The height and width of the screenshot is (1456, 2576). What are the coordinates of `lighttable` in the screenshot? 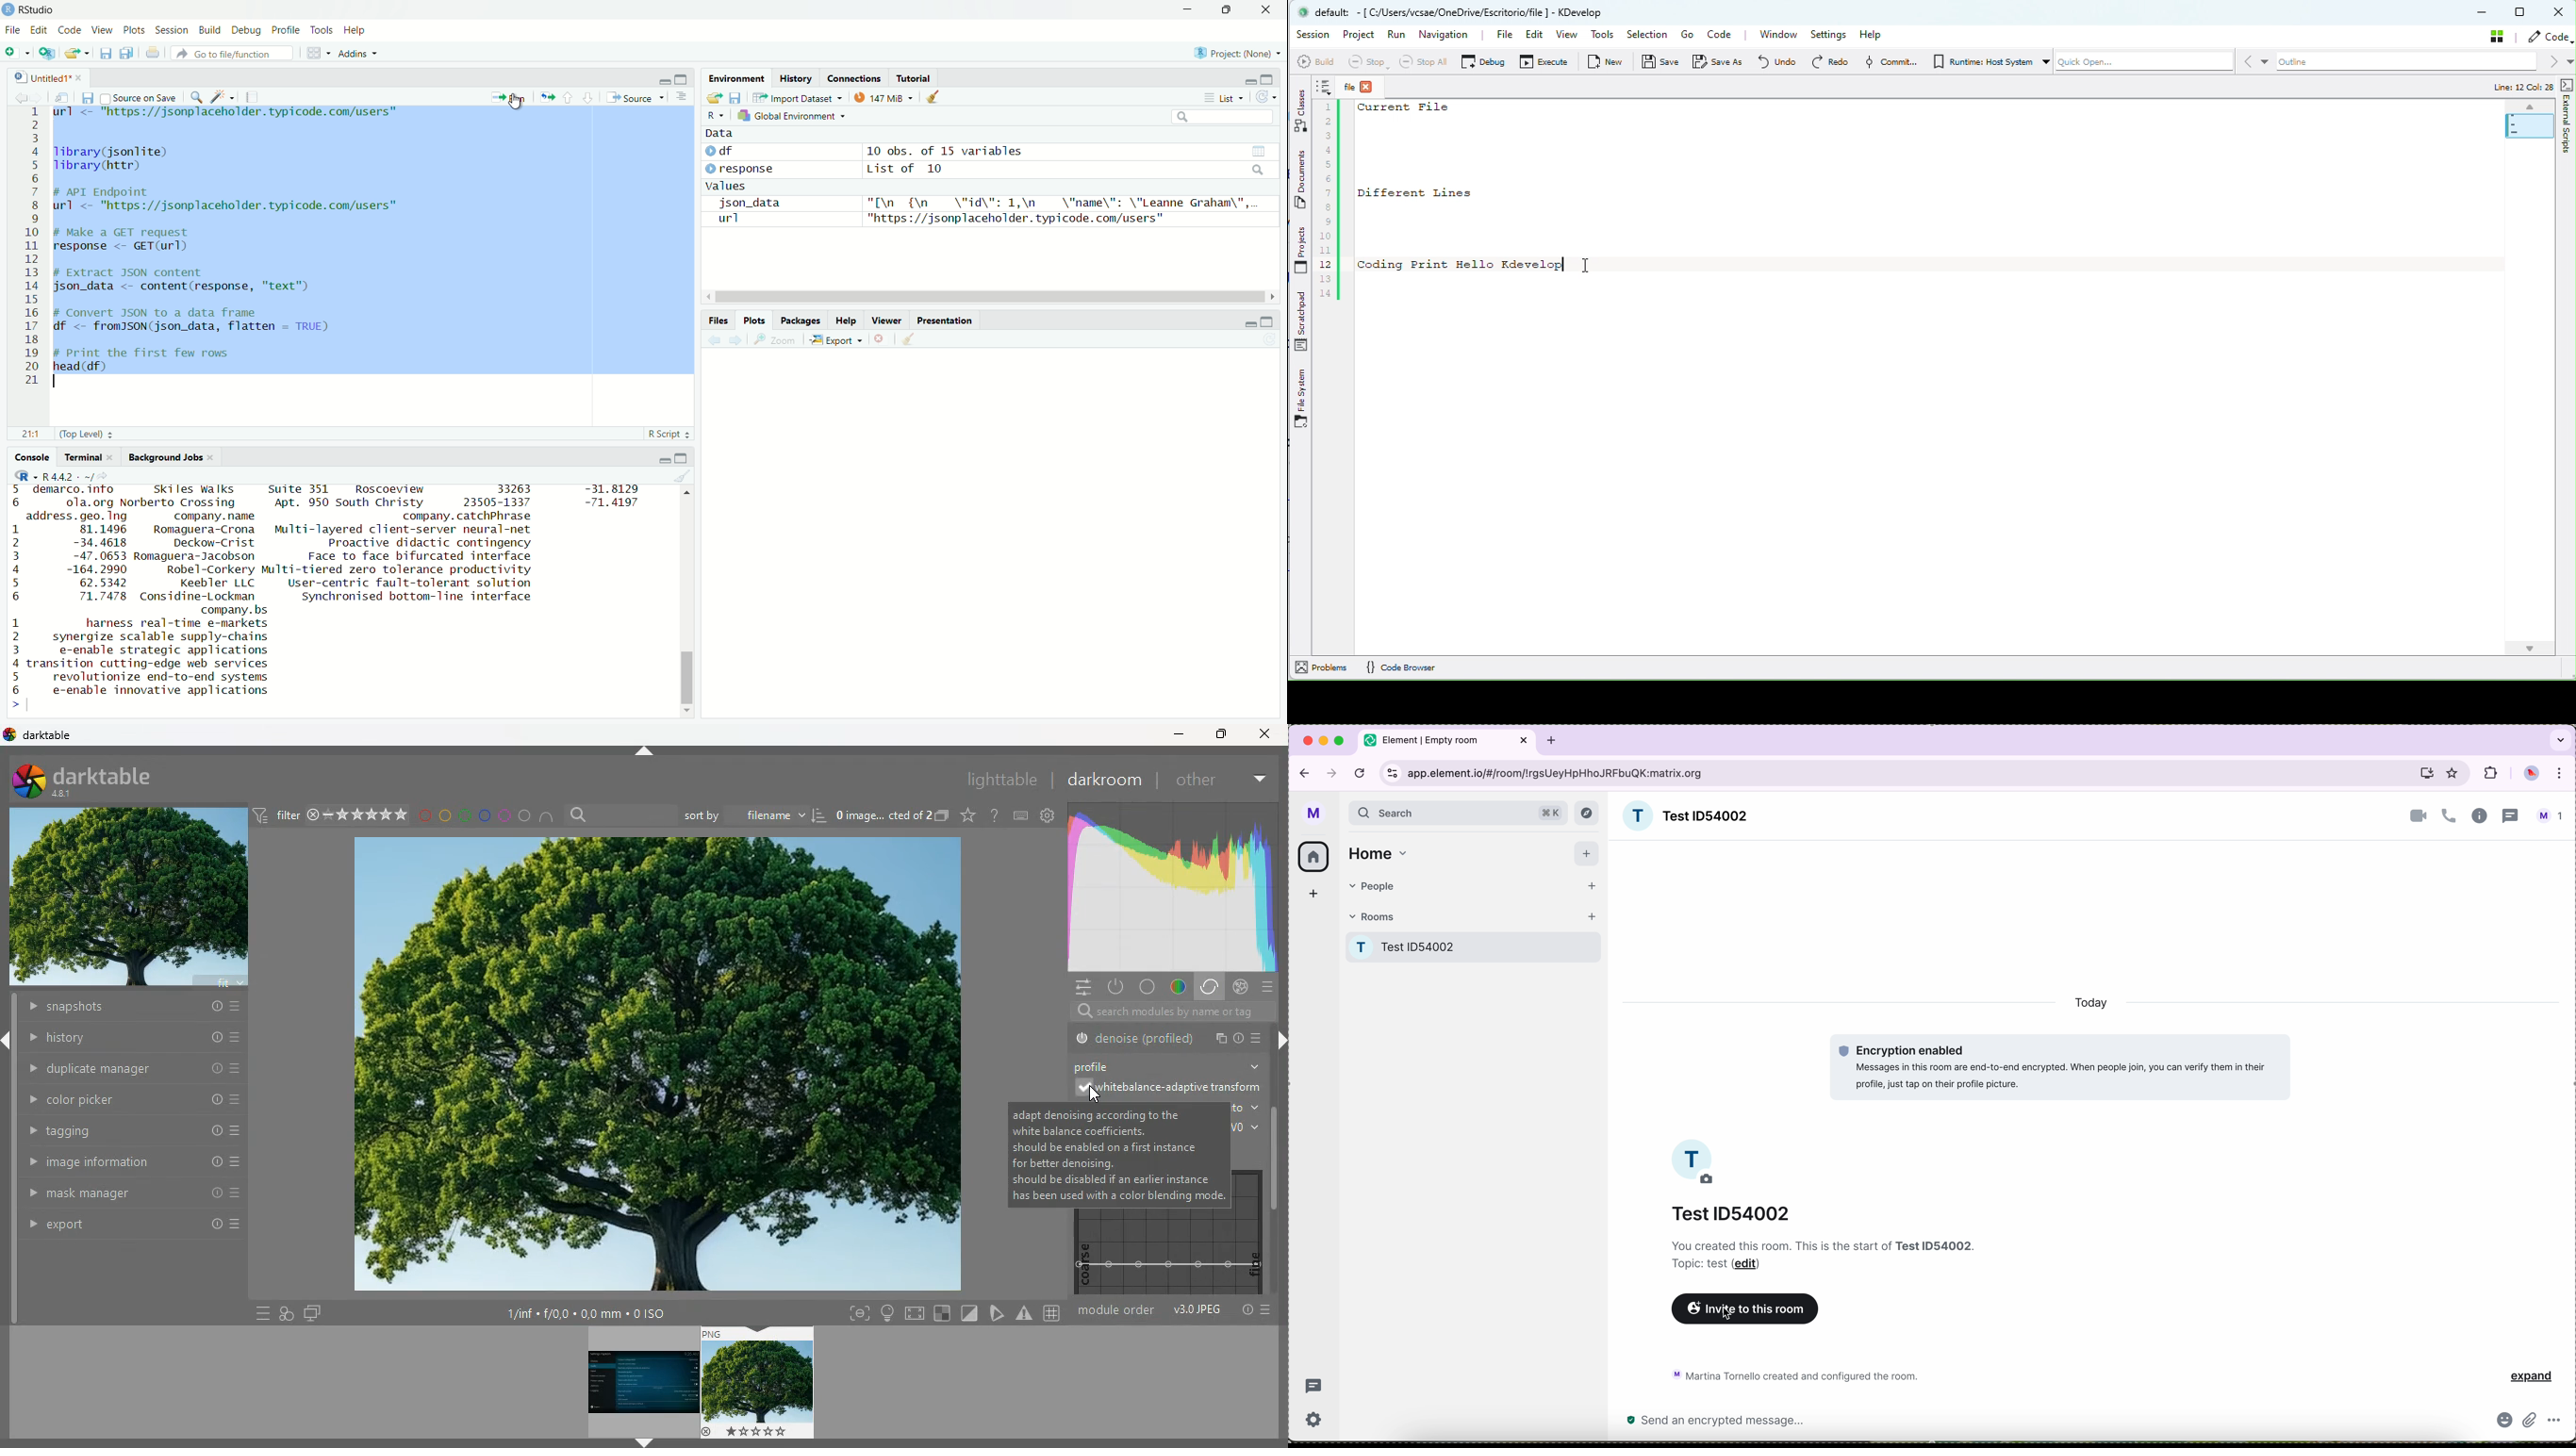 It's located at (1001, 782).